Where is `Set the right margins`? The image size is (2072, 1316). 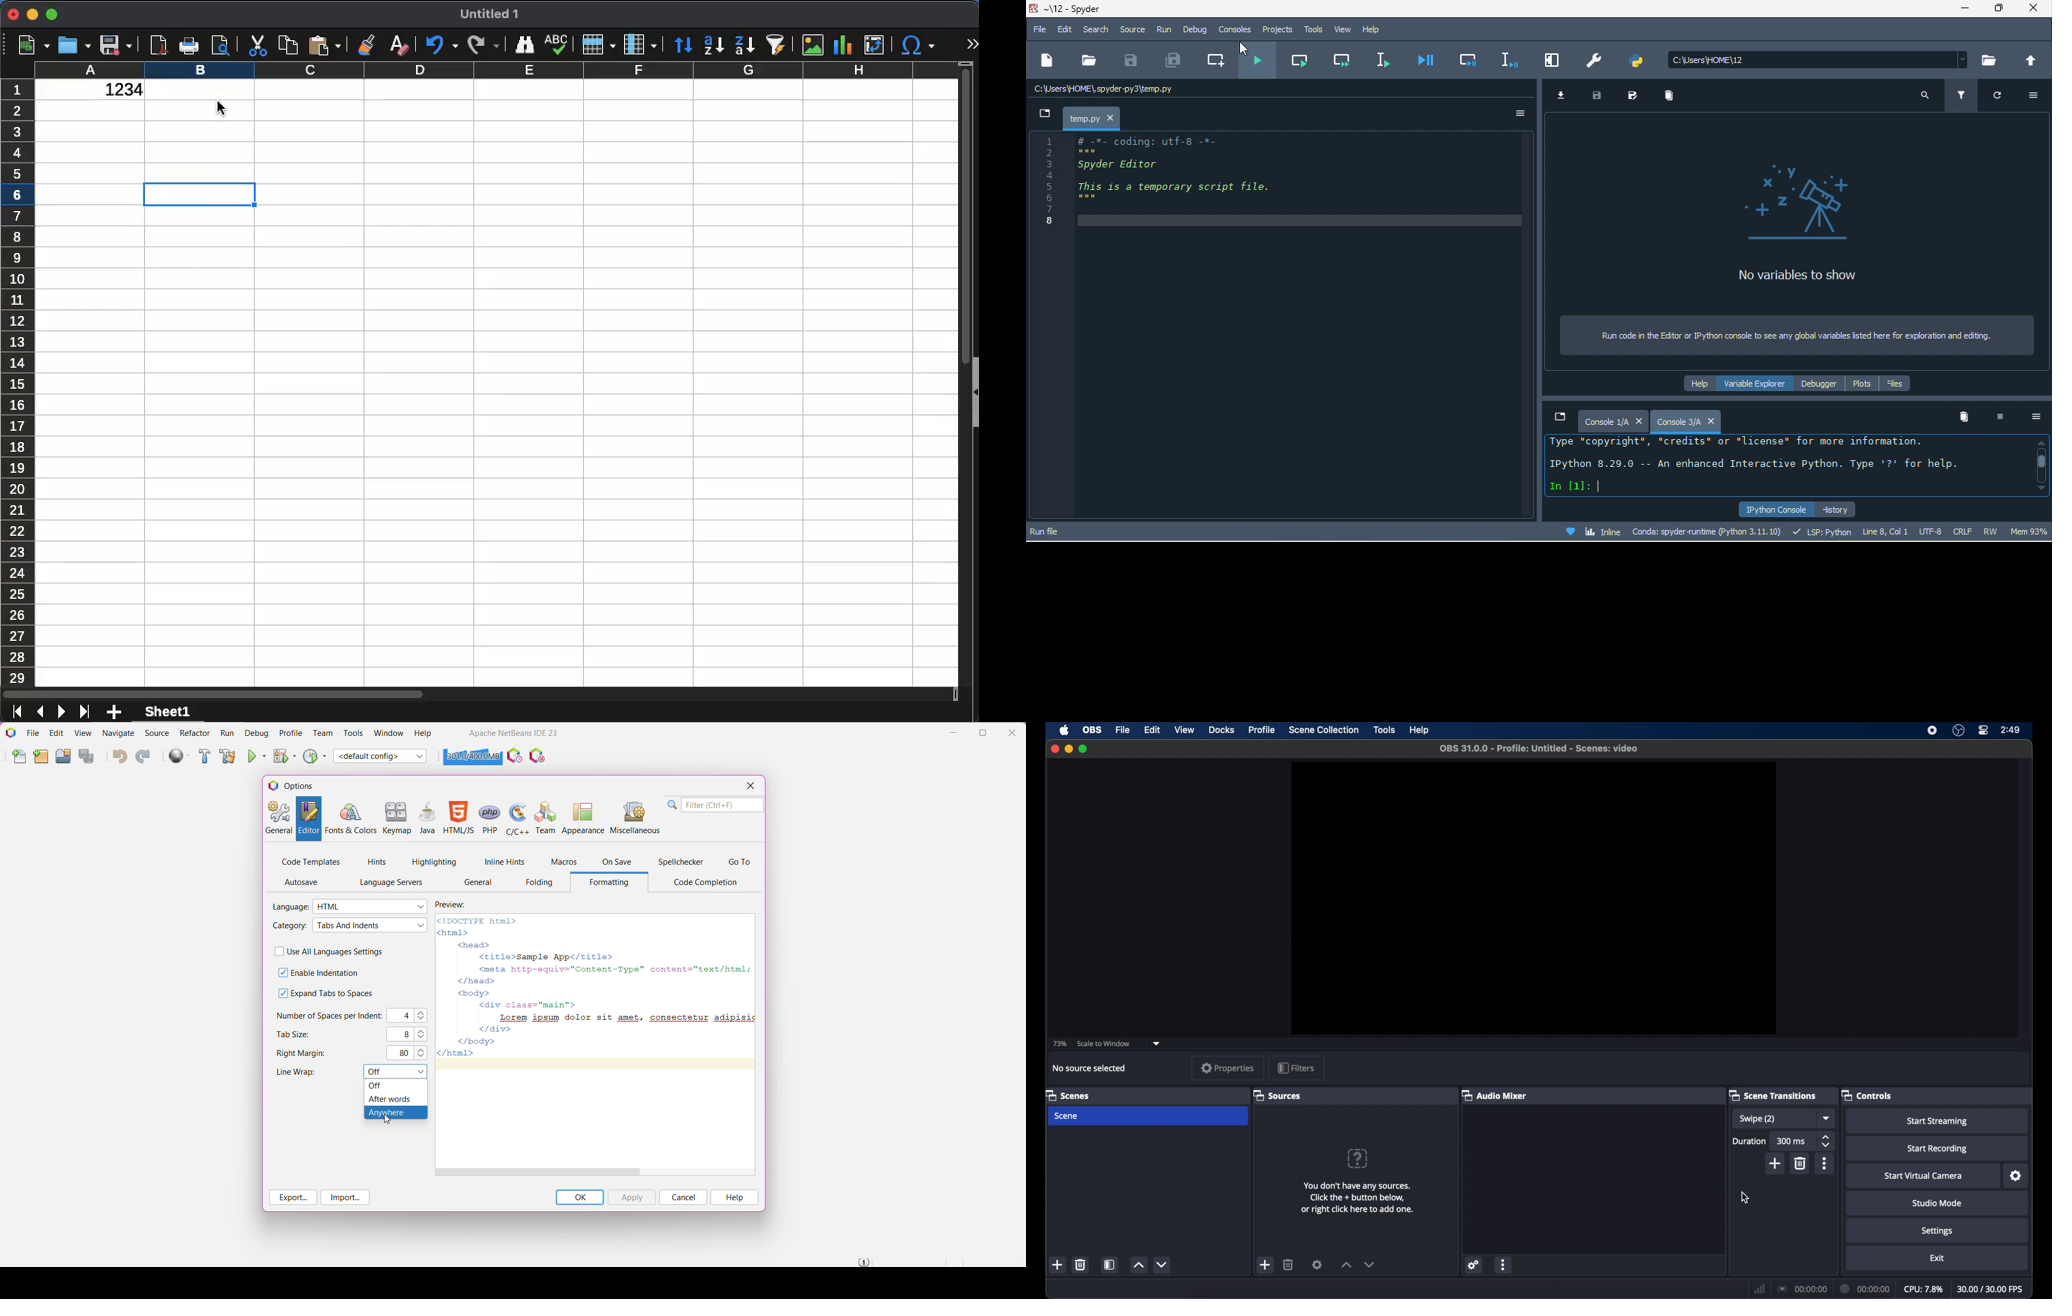 Set the right margins is located at coordinates (423, 1053).